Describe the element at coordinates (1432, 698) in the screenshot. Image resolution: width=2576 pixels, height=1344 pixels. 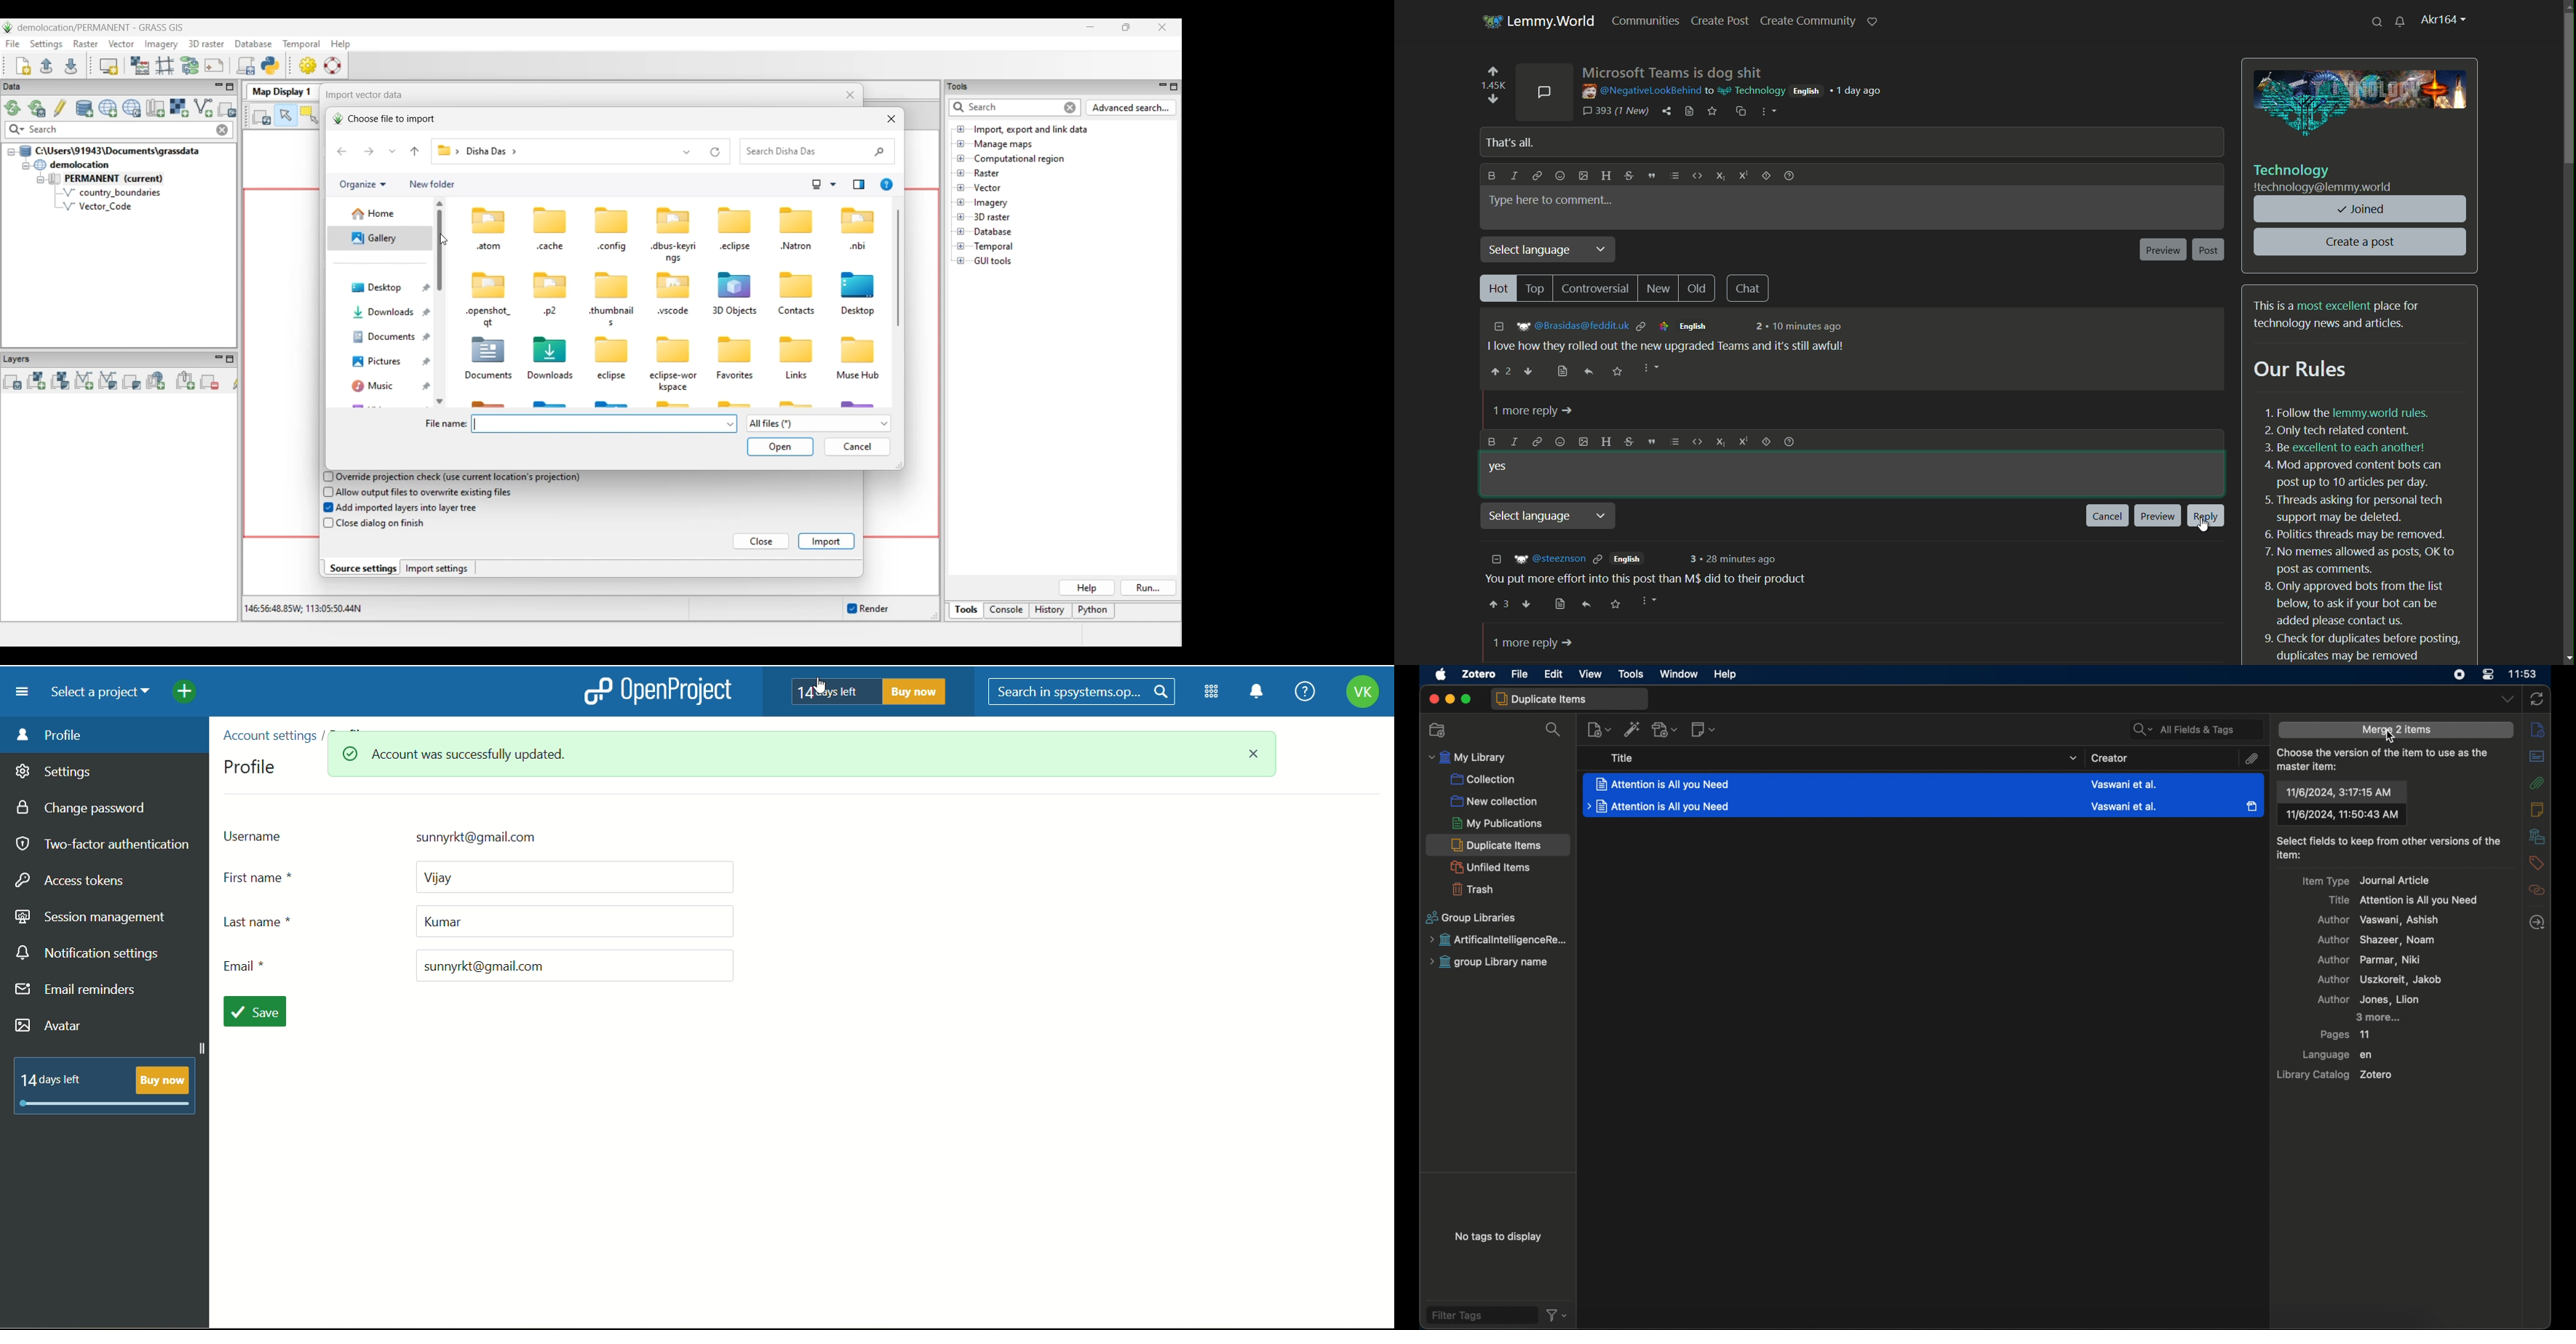
I see `close` at that location.